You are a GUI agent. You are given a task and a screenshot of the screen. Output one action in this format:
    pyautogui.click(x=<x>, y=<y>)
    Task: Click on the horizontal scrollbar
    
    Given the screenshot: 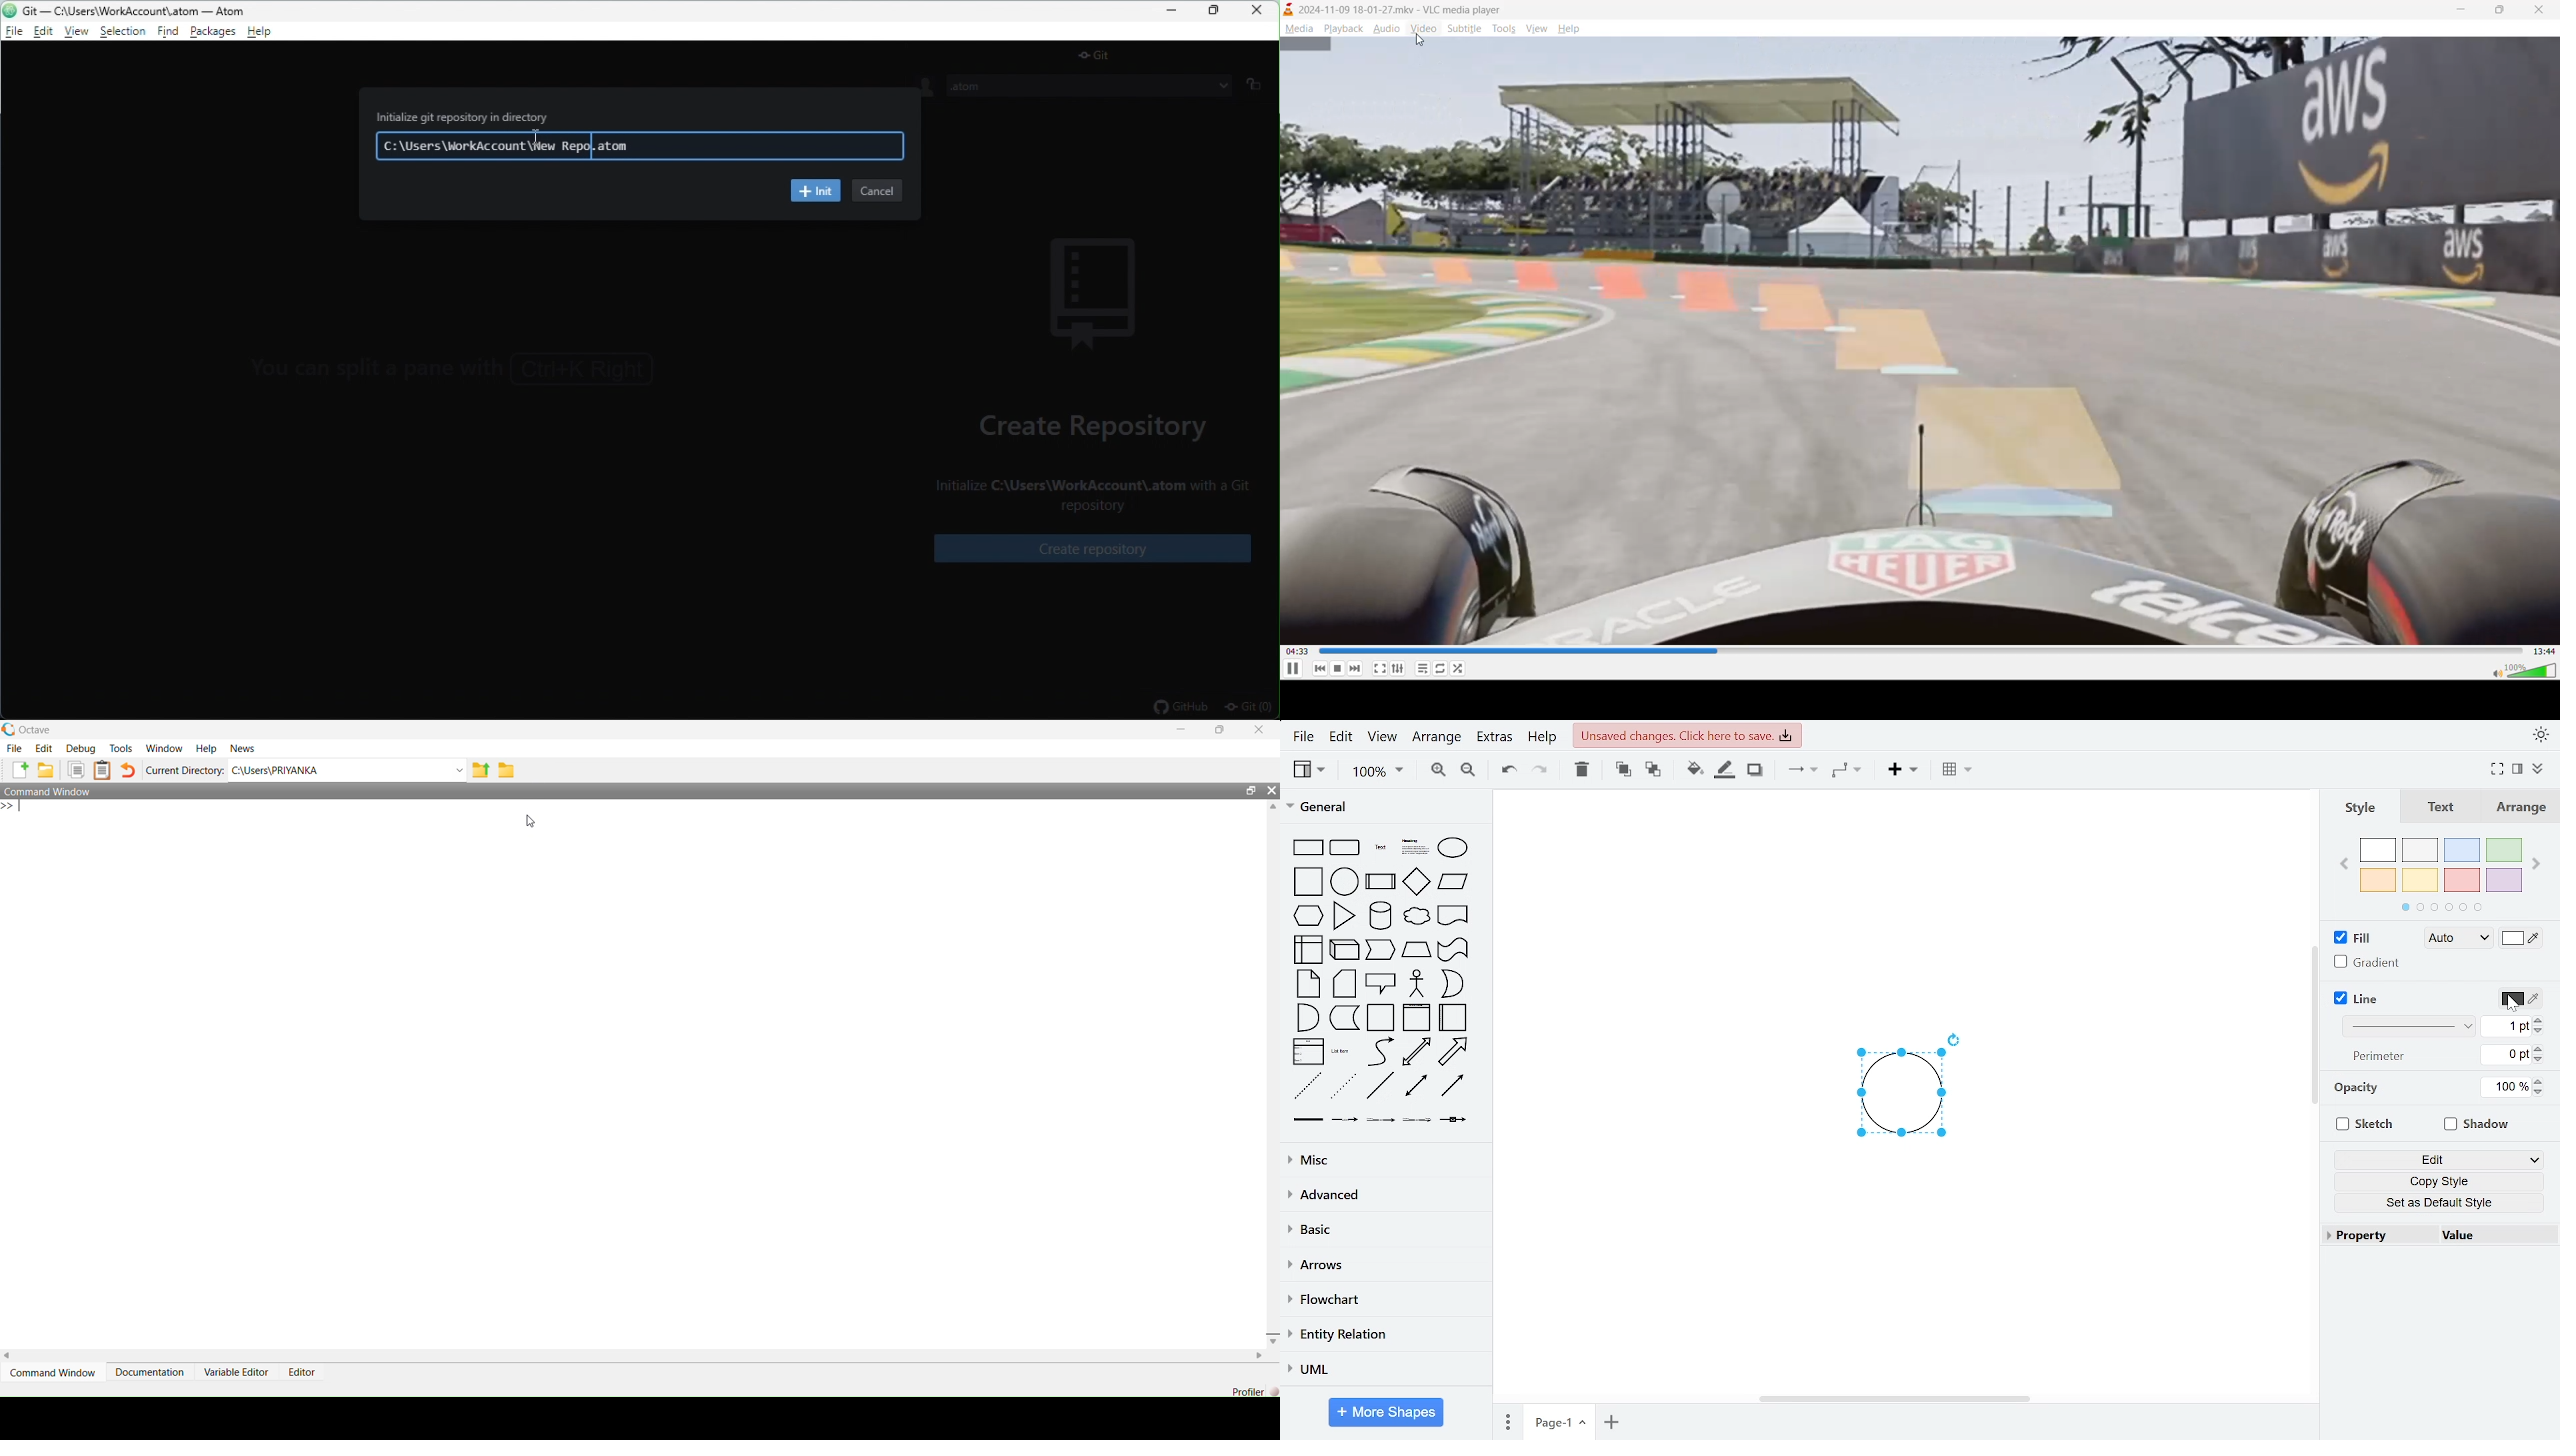 What is the action you would take?
    pyautogui.click(x=1894, y=1399)
    